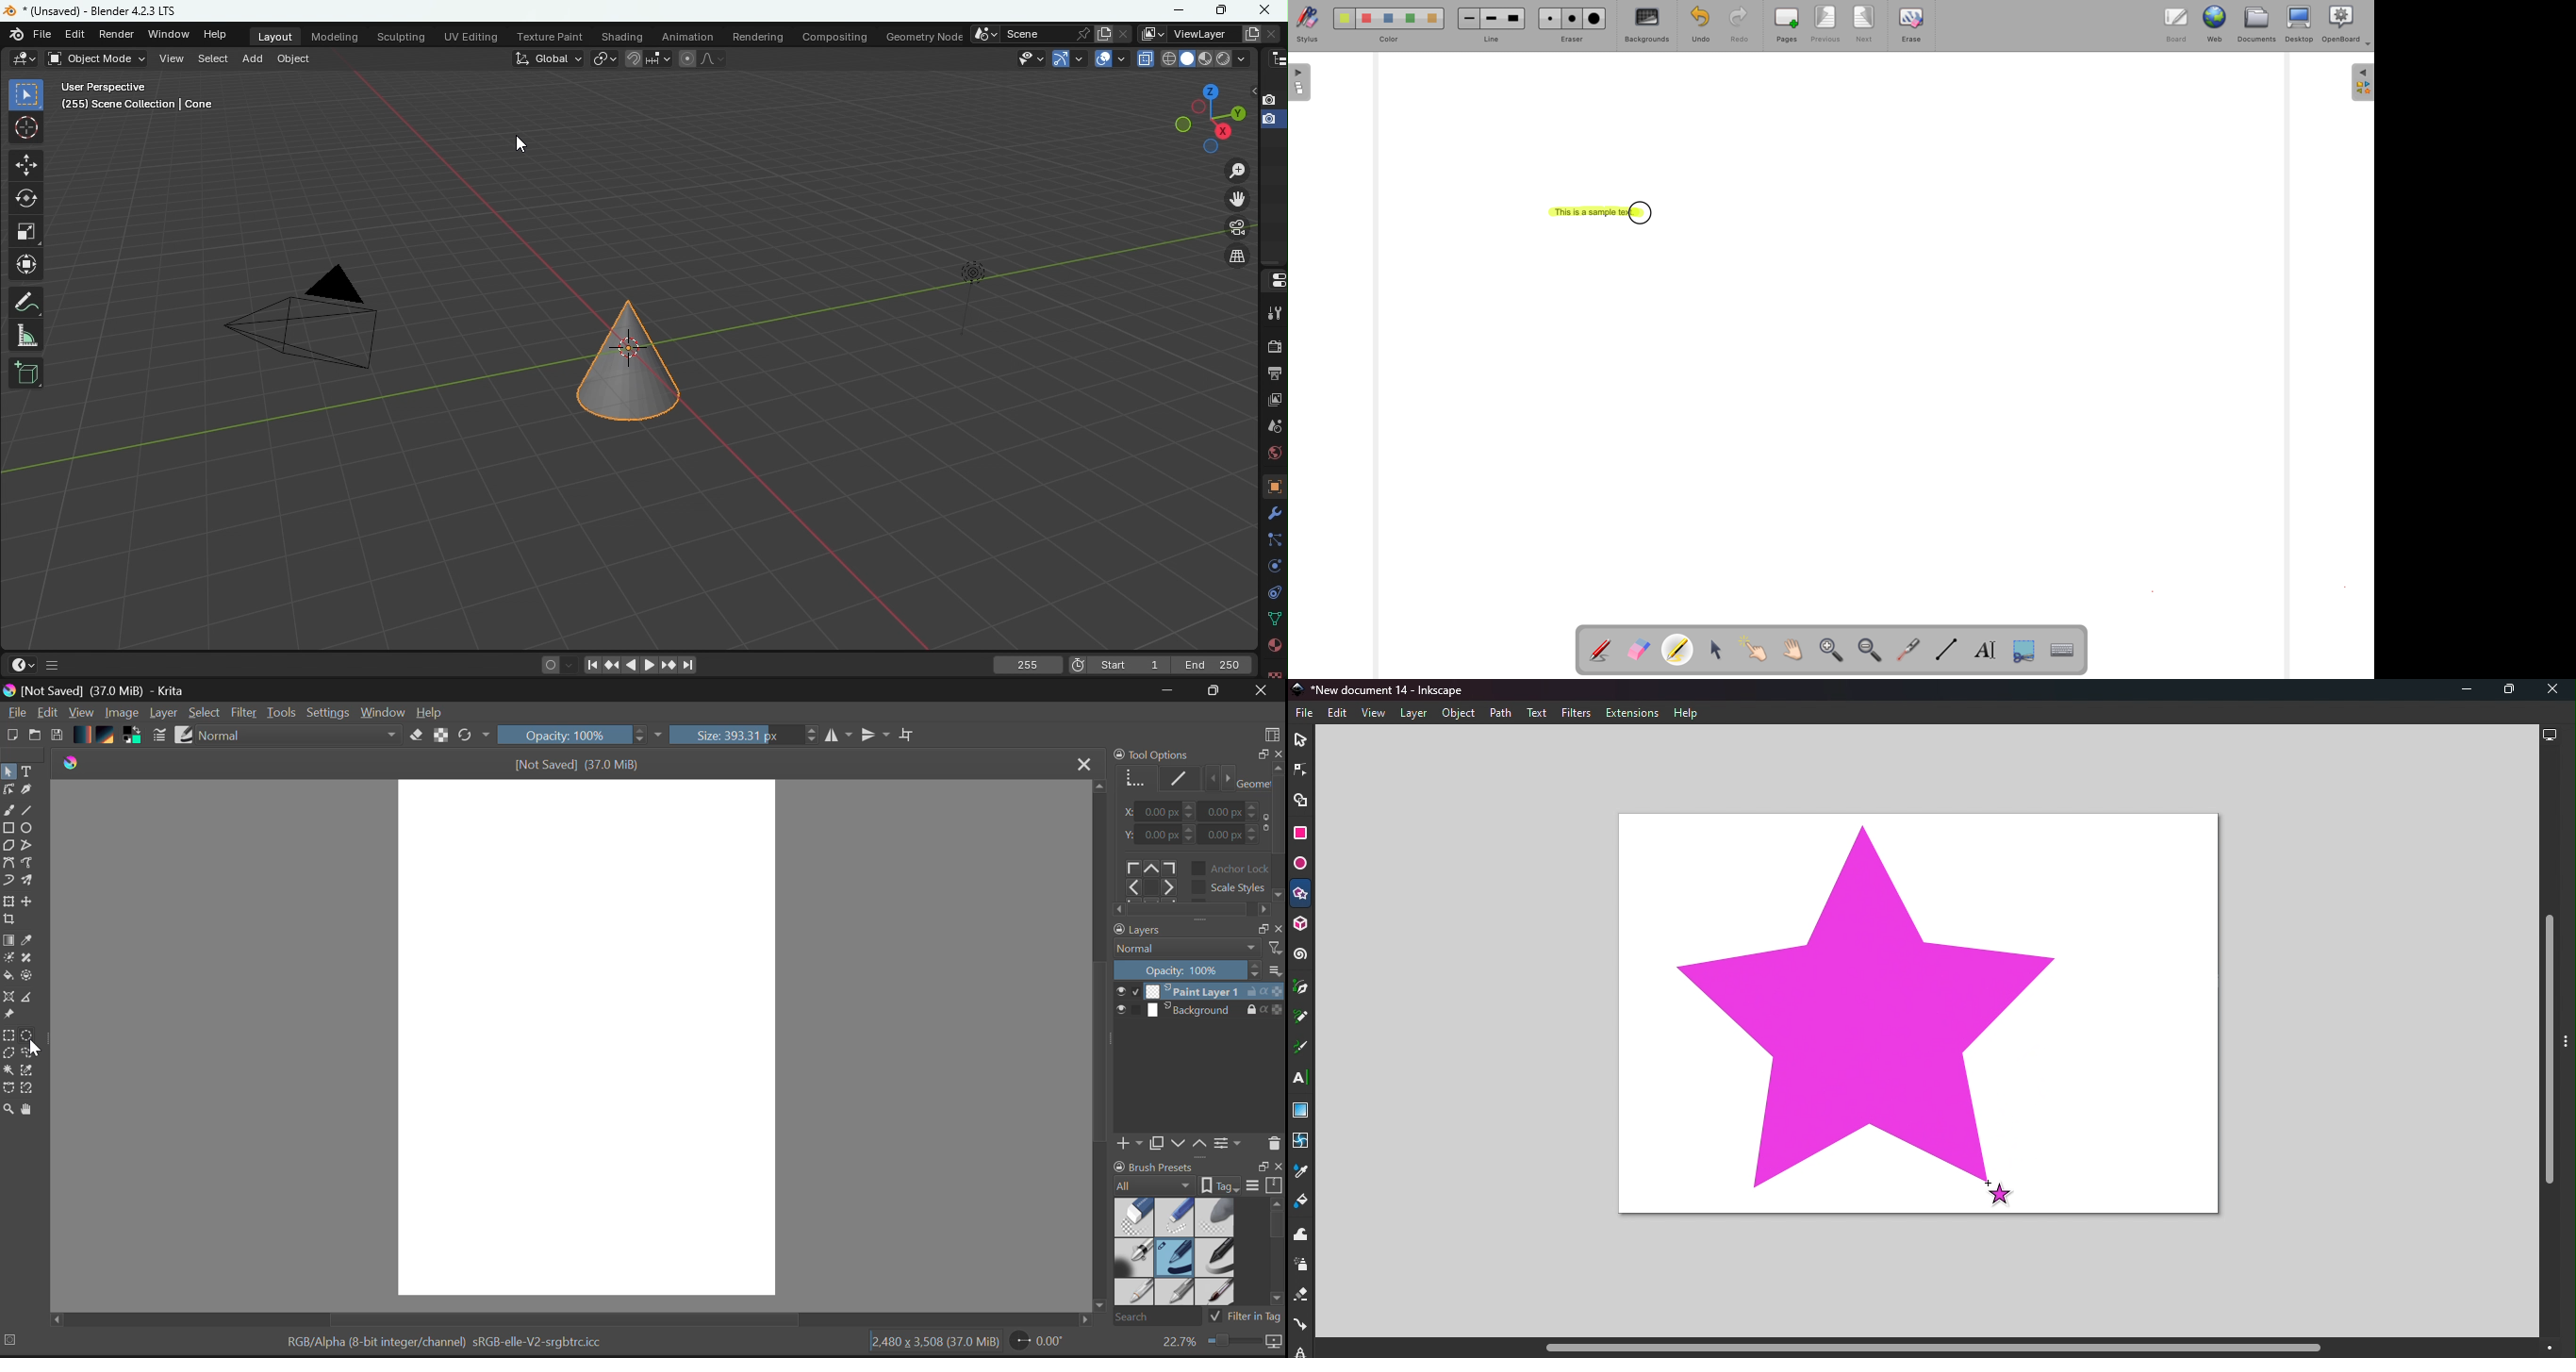  I want to click on Disable in renders, so click(1271, 101).